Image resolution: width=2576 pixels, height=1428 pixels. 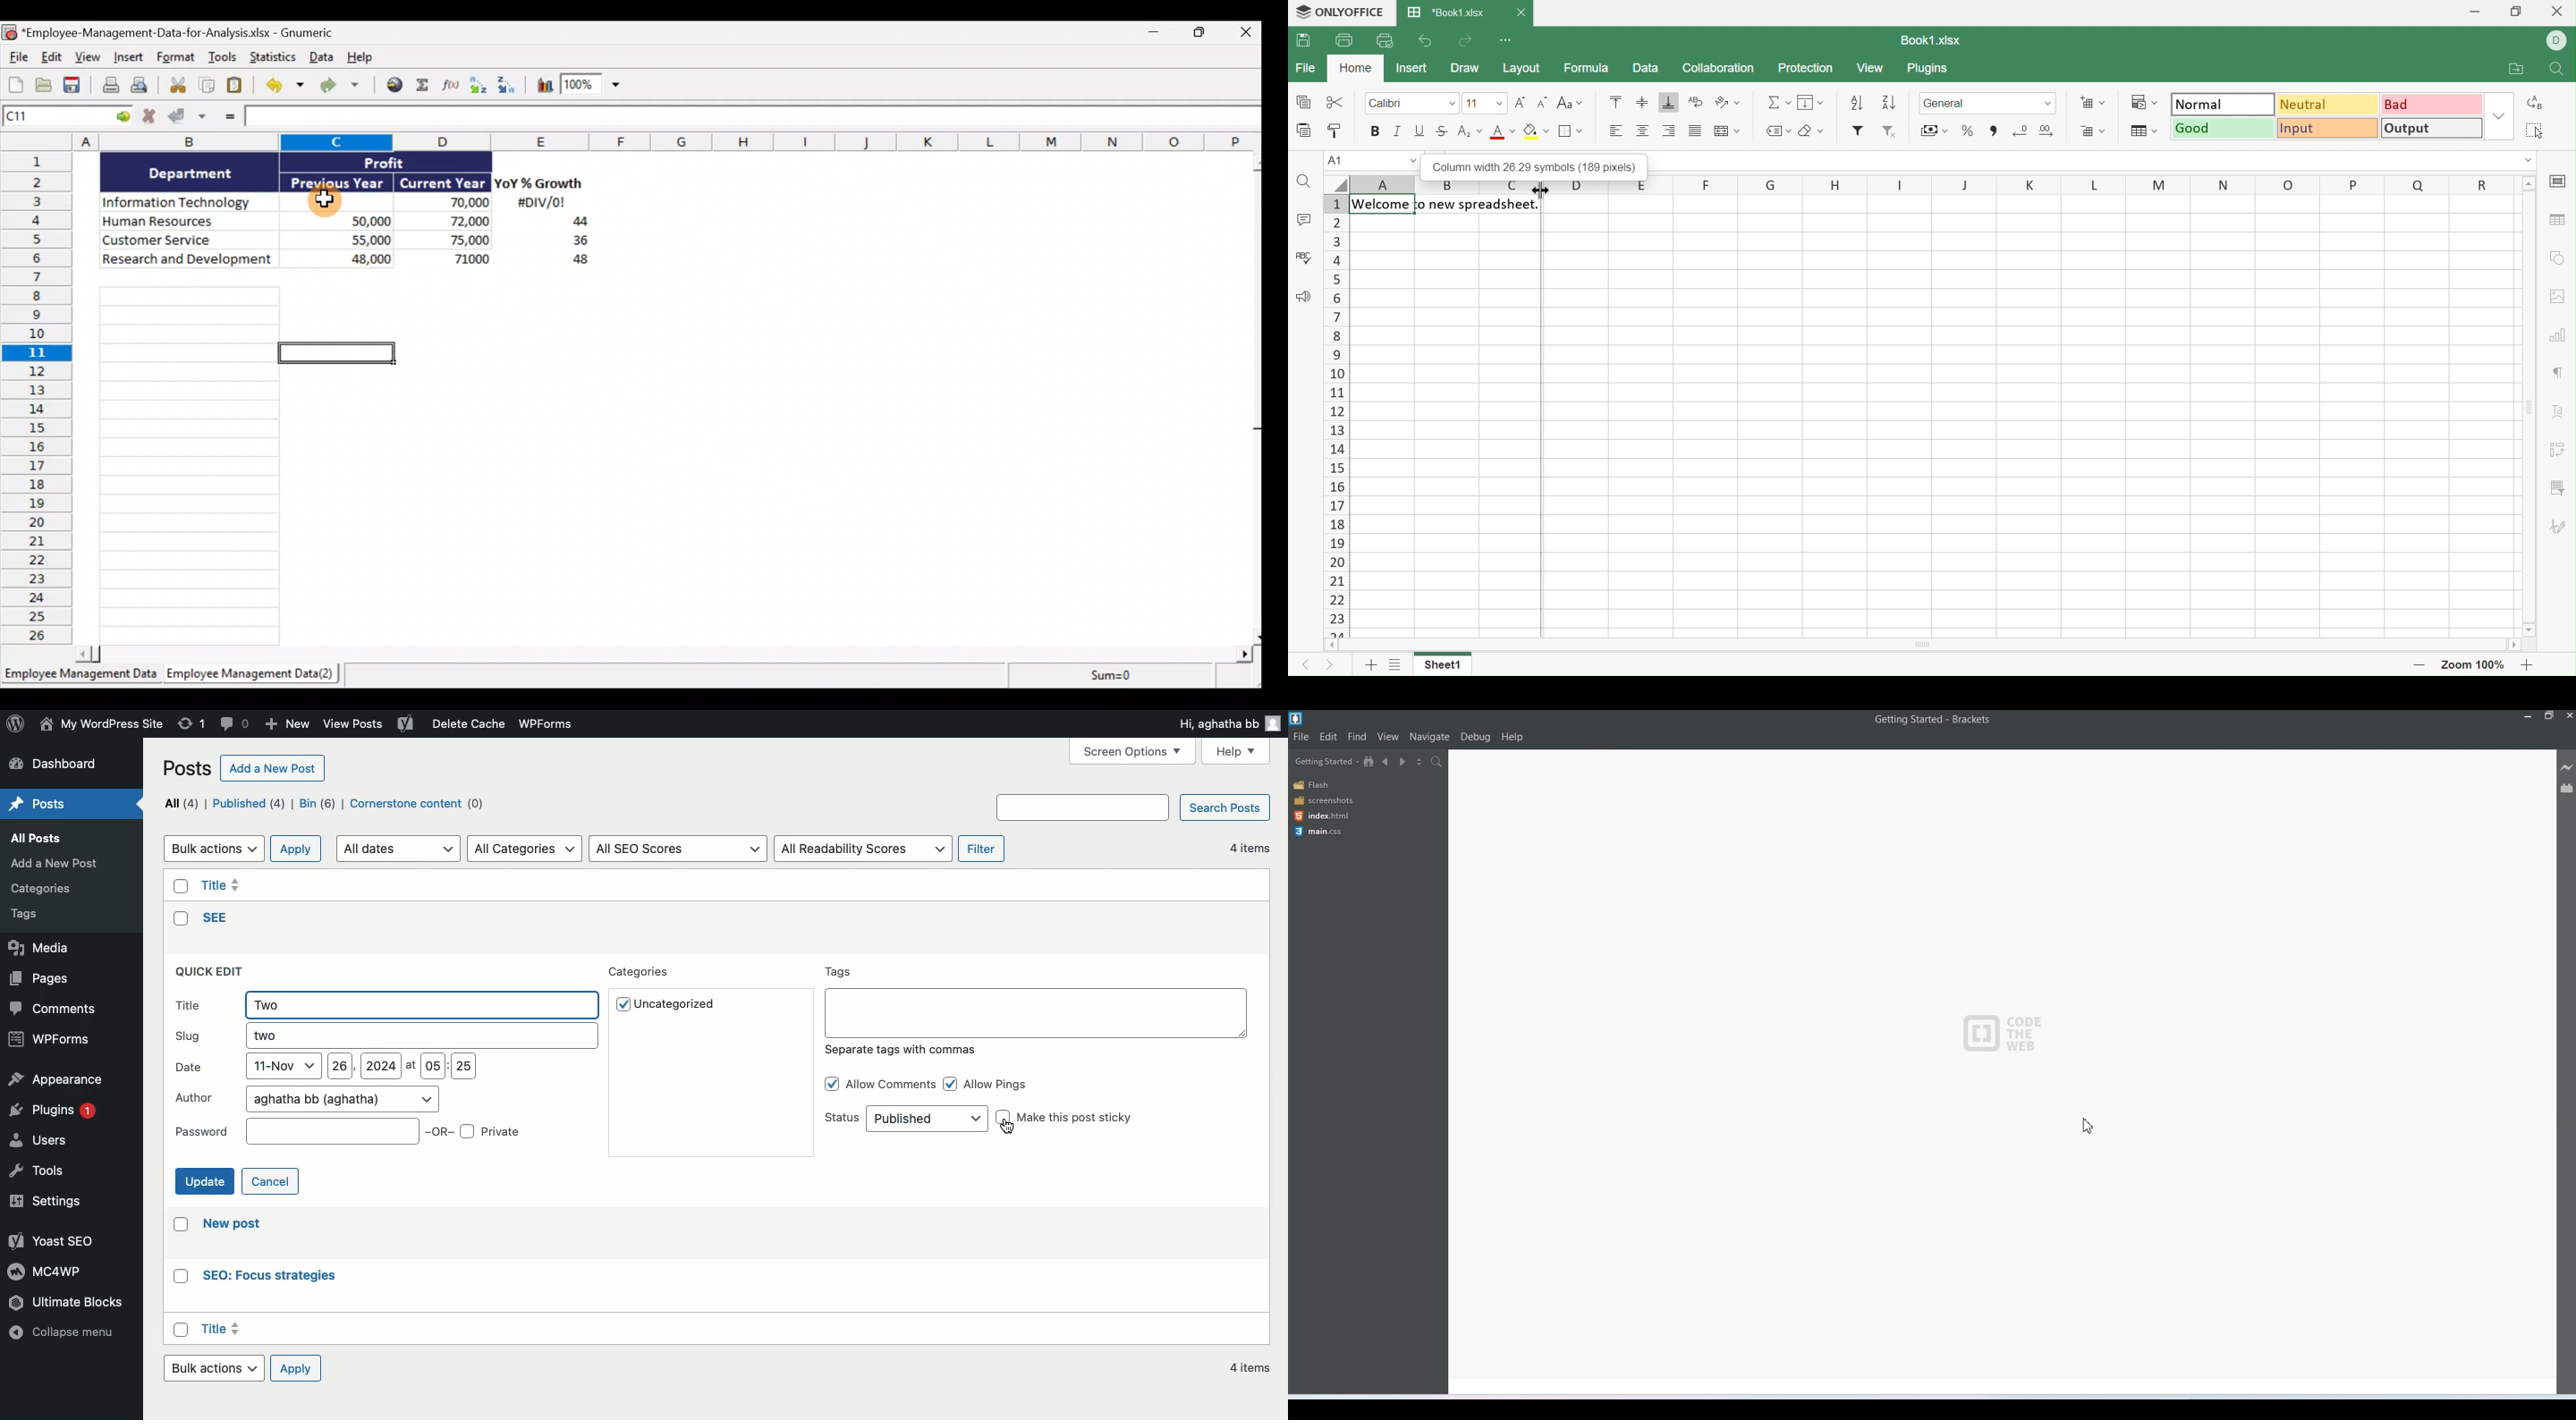 I want to click on New post, so click(x=236, y=1227).